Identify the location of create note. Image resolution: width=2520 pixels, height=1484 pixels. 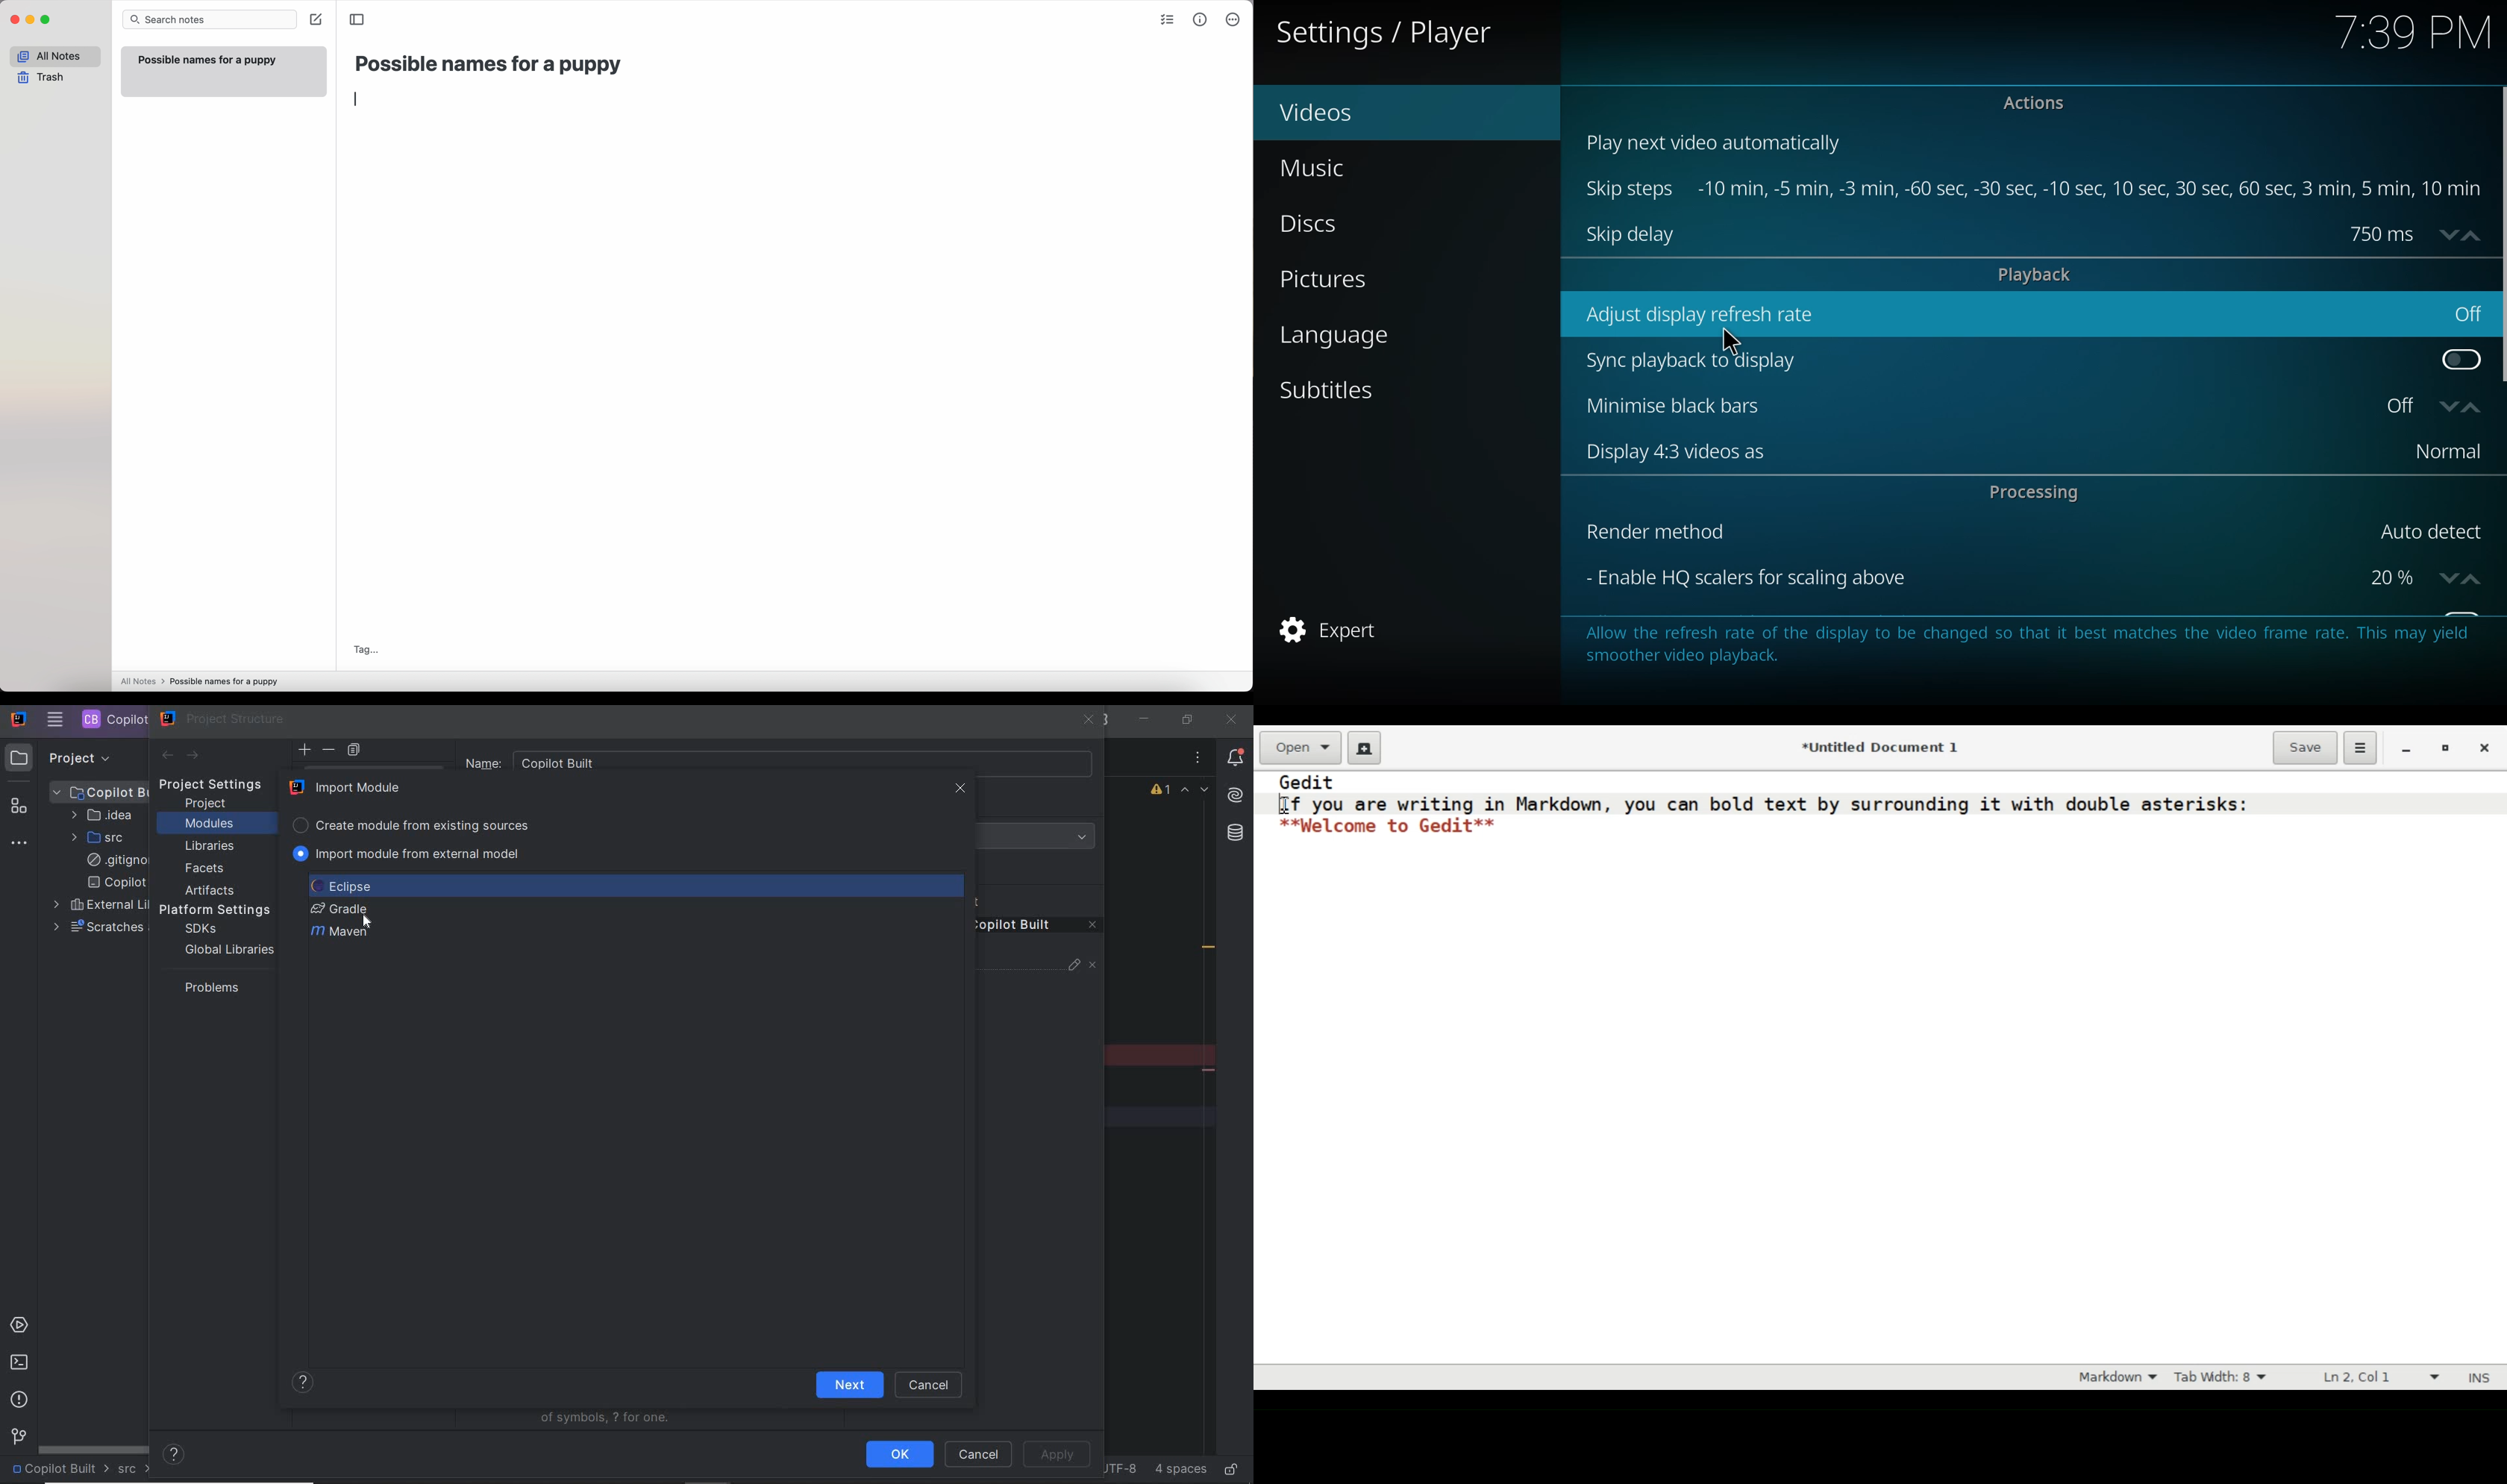
(315, 20).